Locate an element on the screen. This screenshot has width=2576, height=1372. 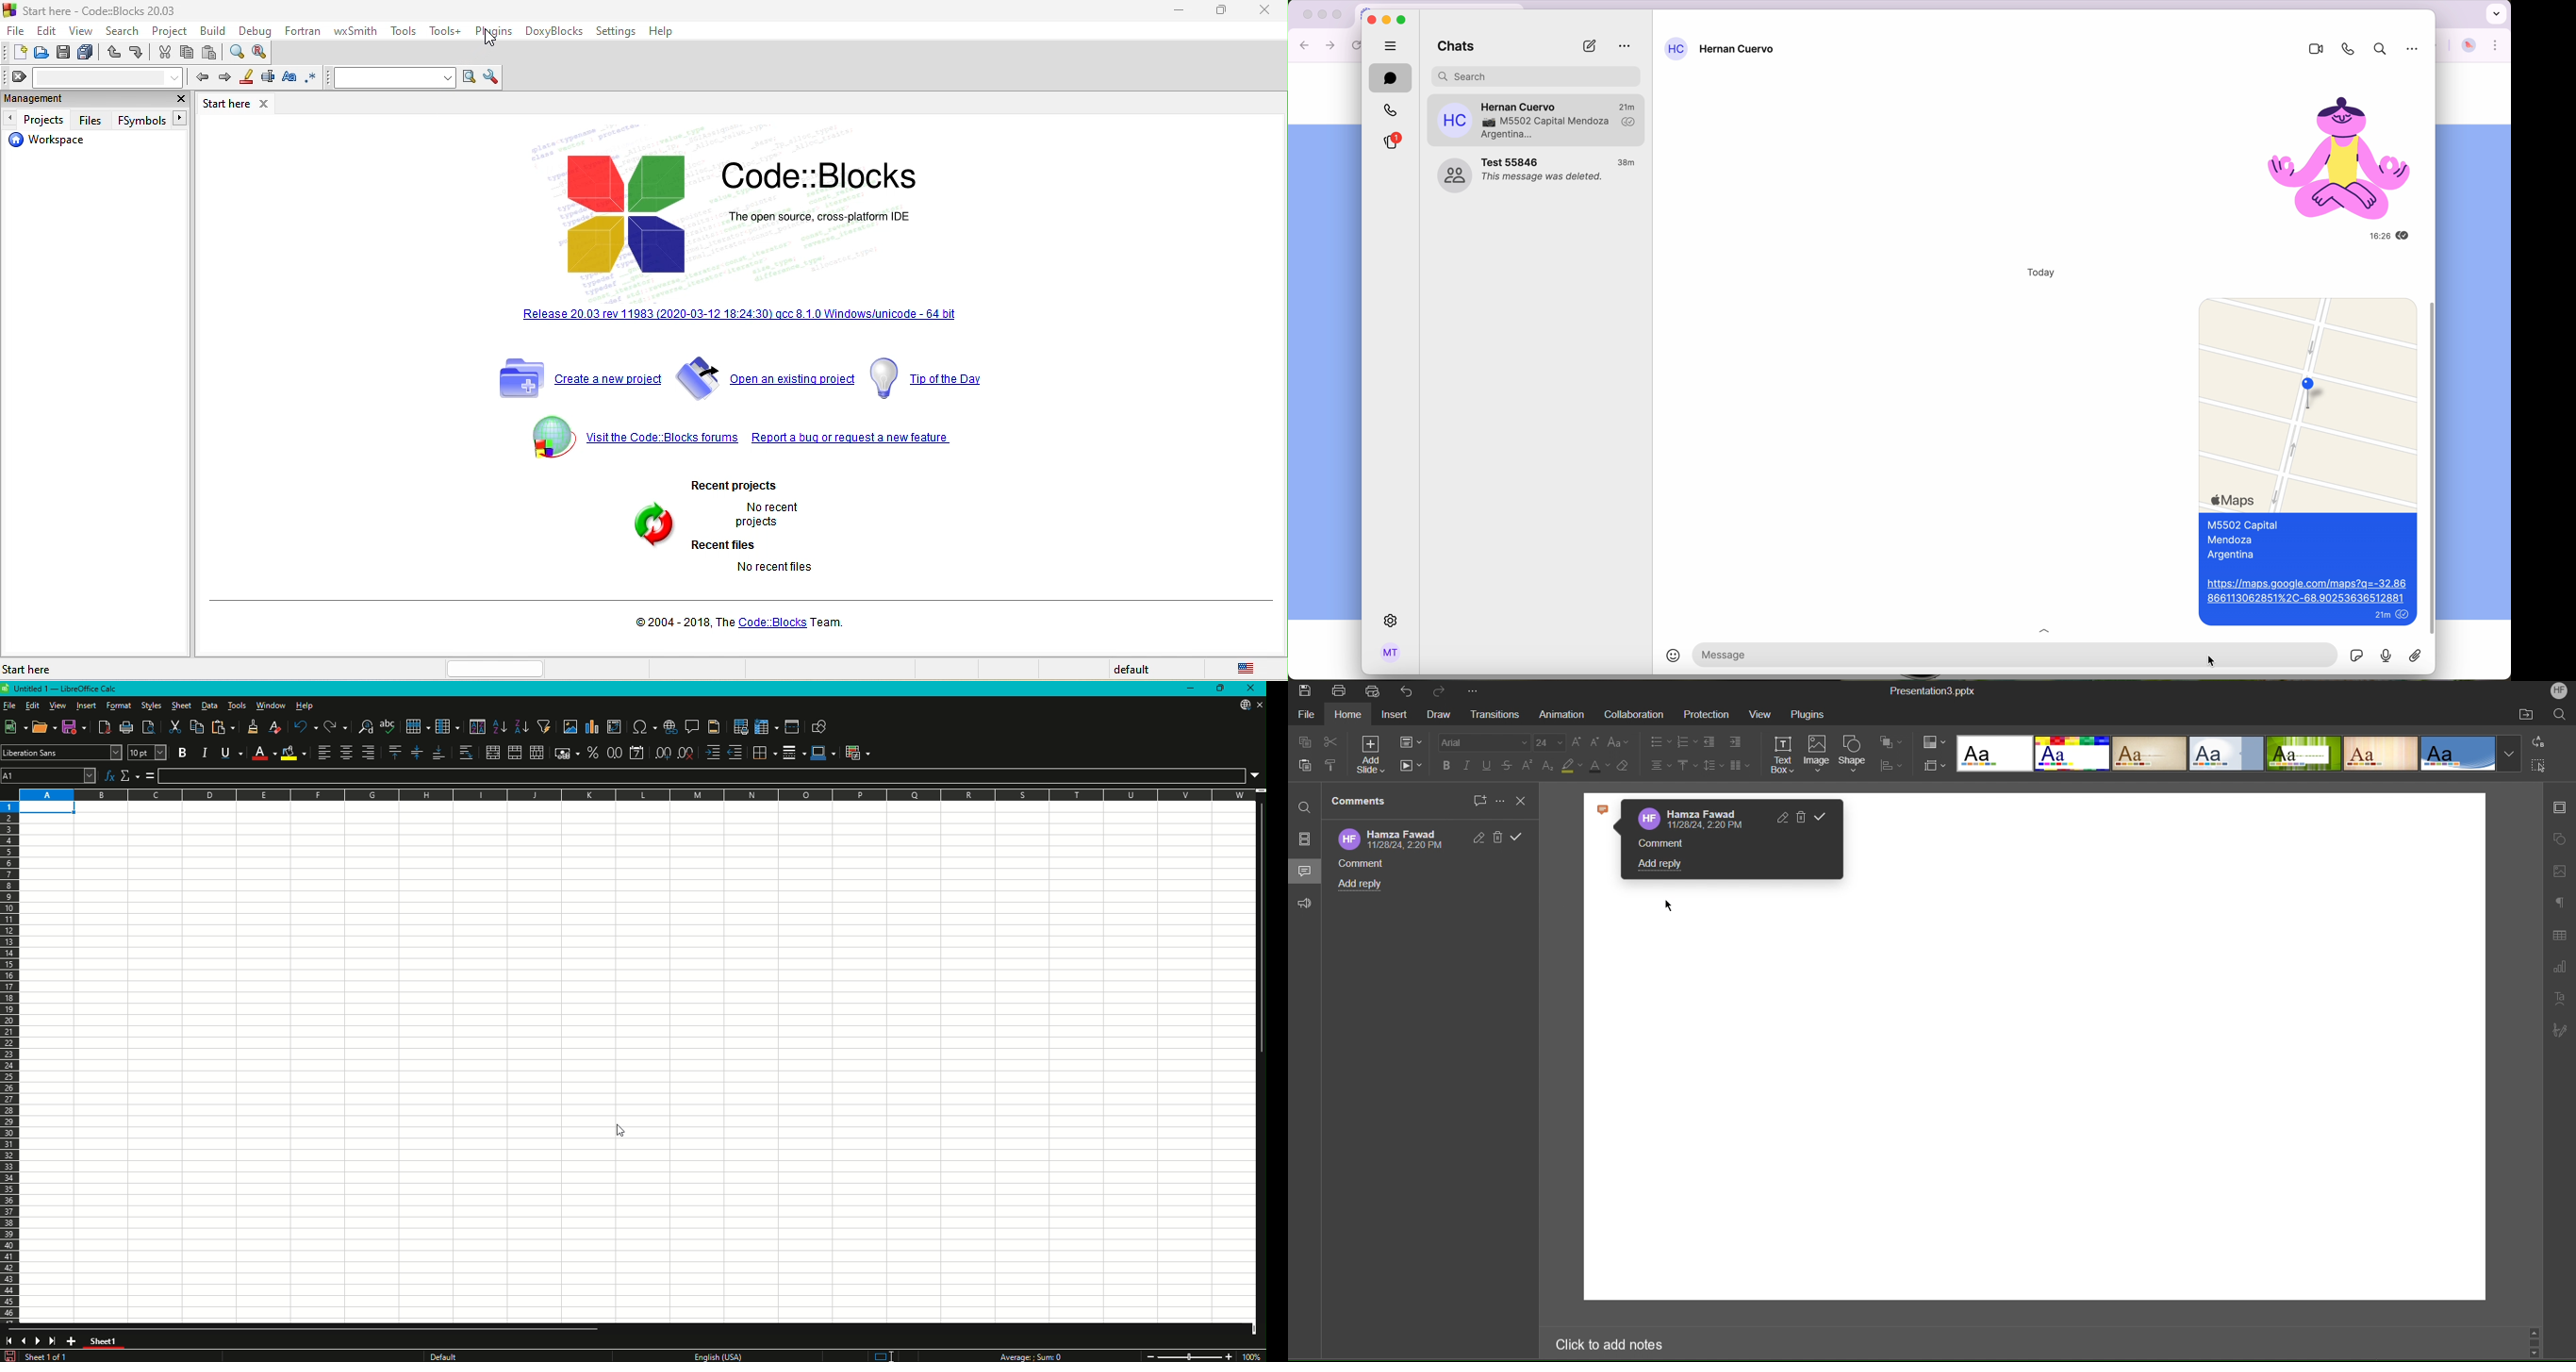
debug is located at coordinates (257, 29).